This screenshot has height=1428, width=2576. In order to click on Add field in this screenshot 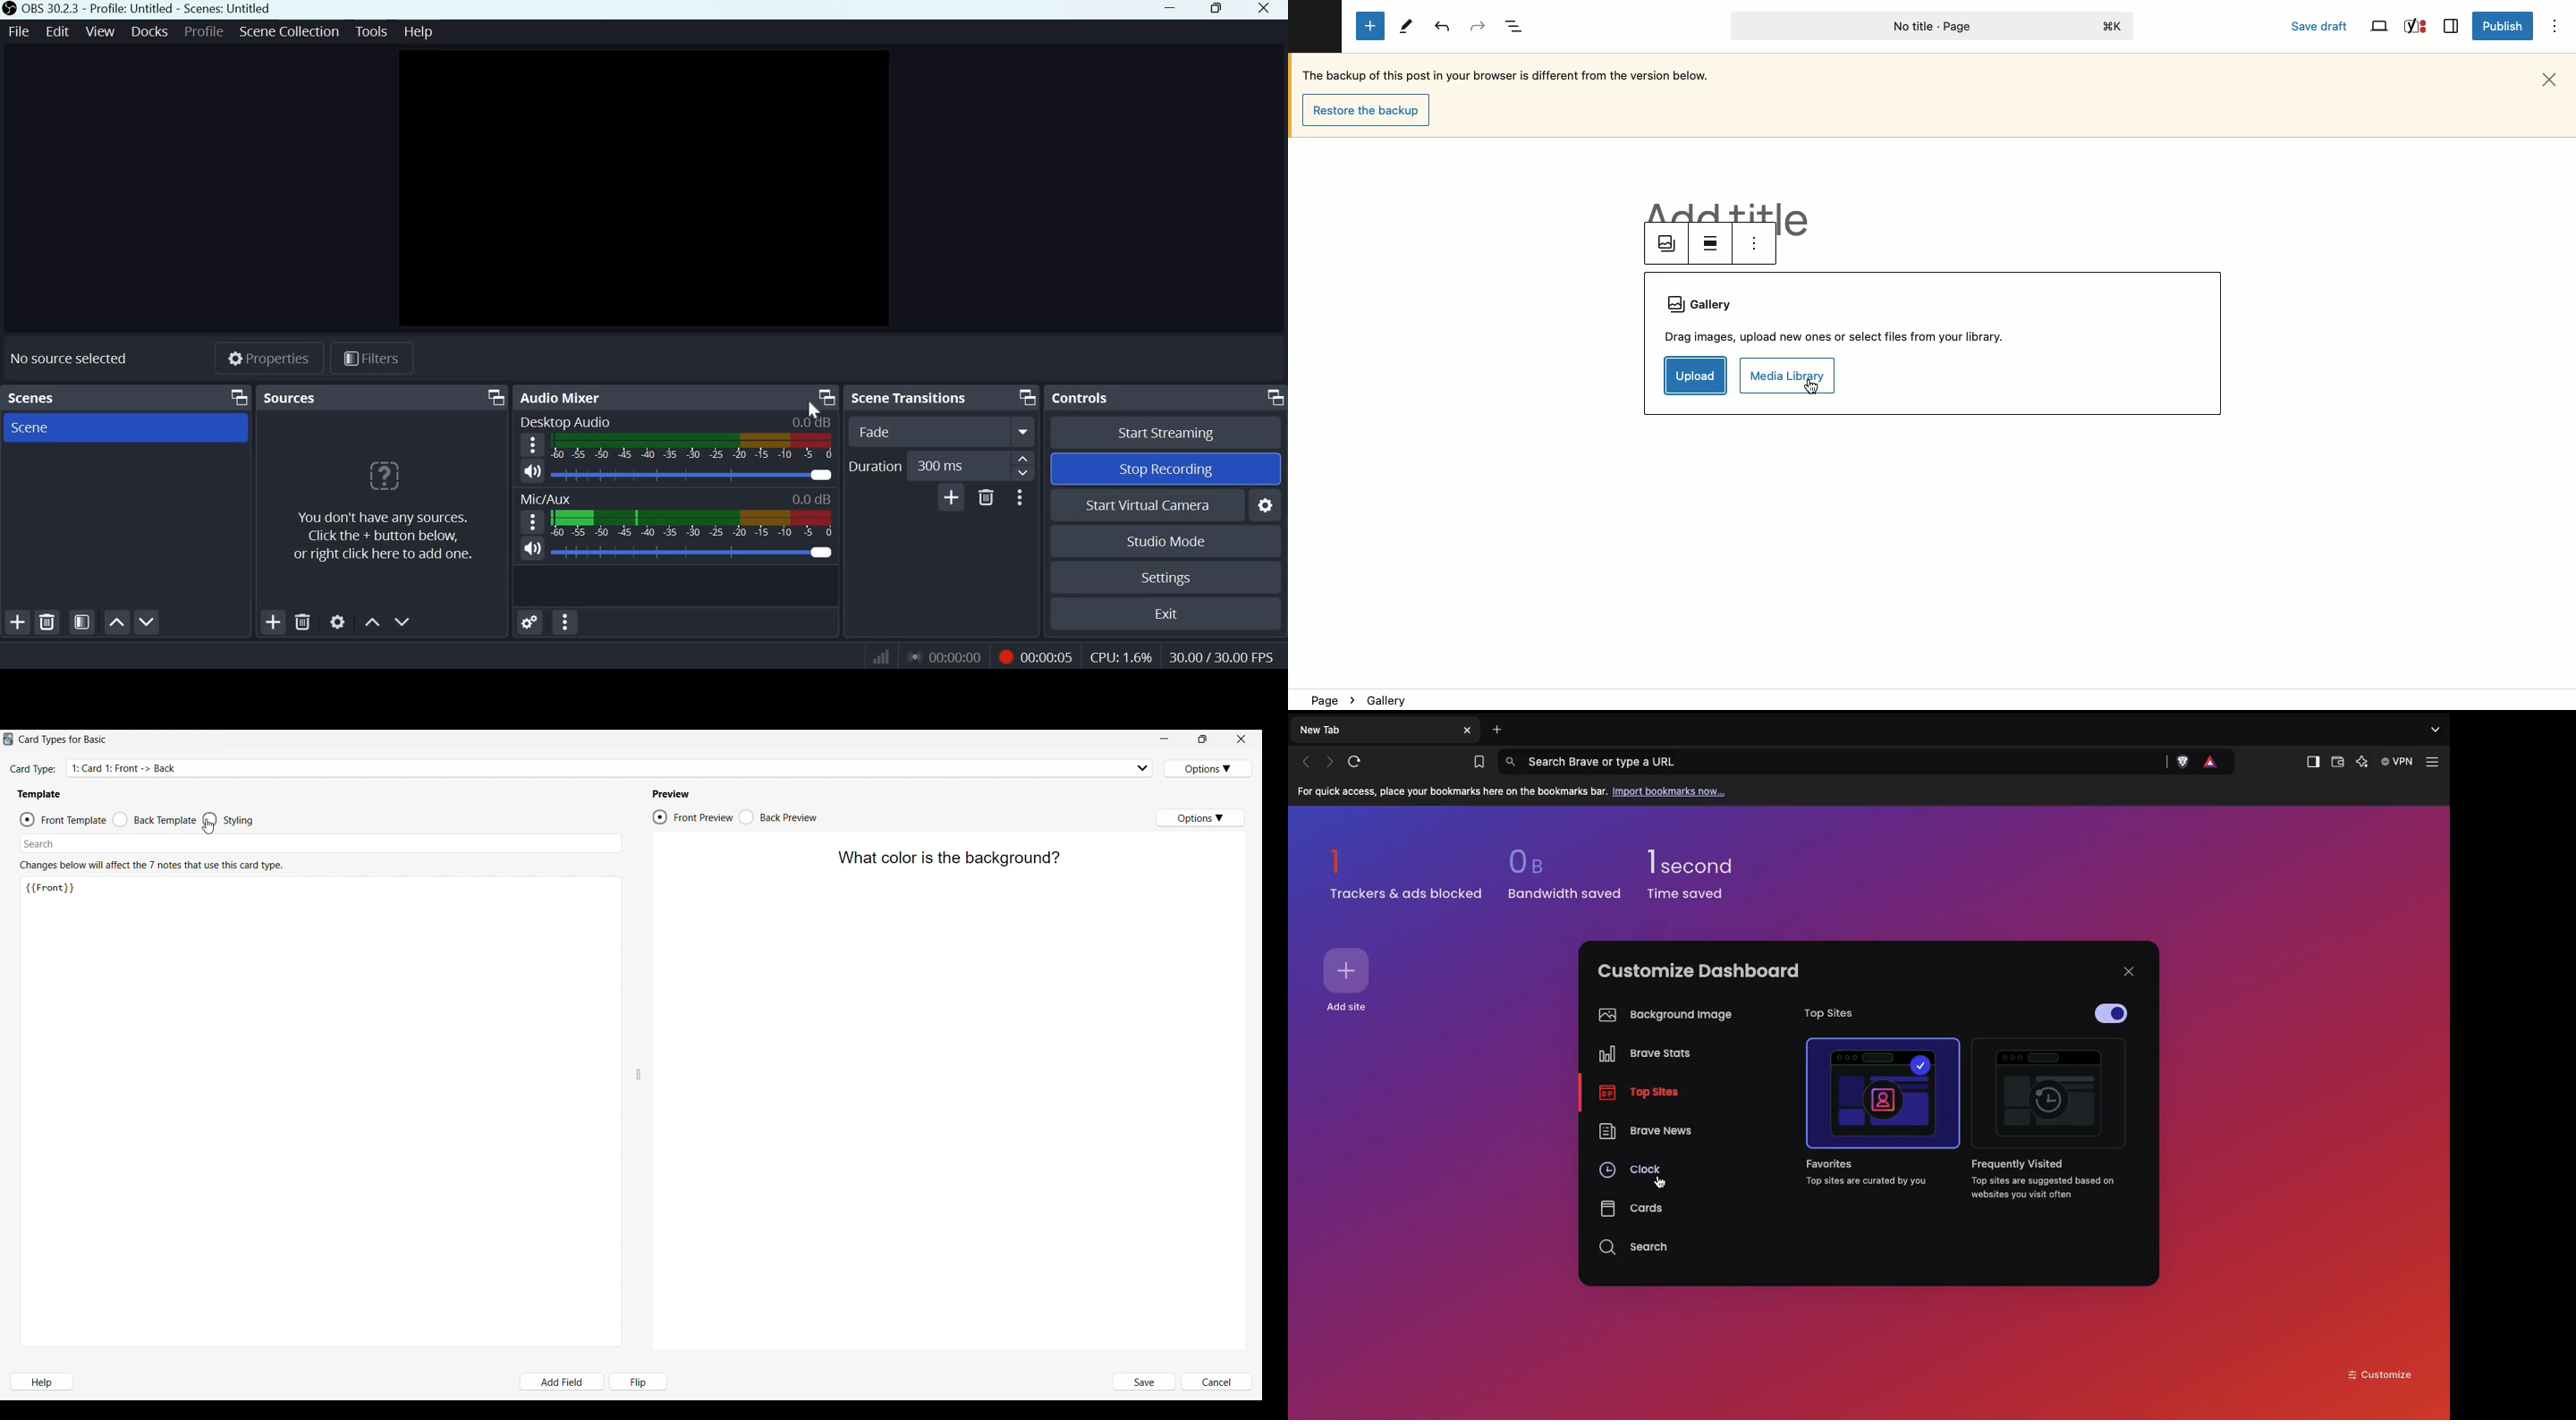, I will do `click(562, 1381)`.